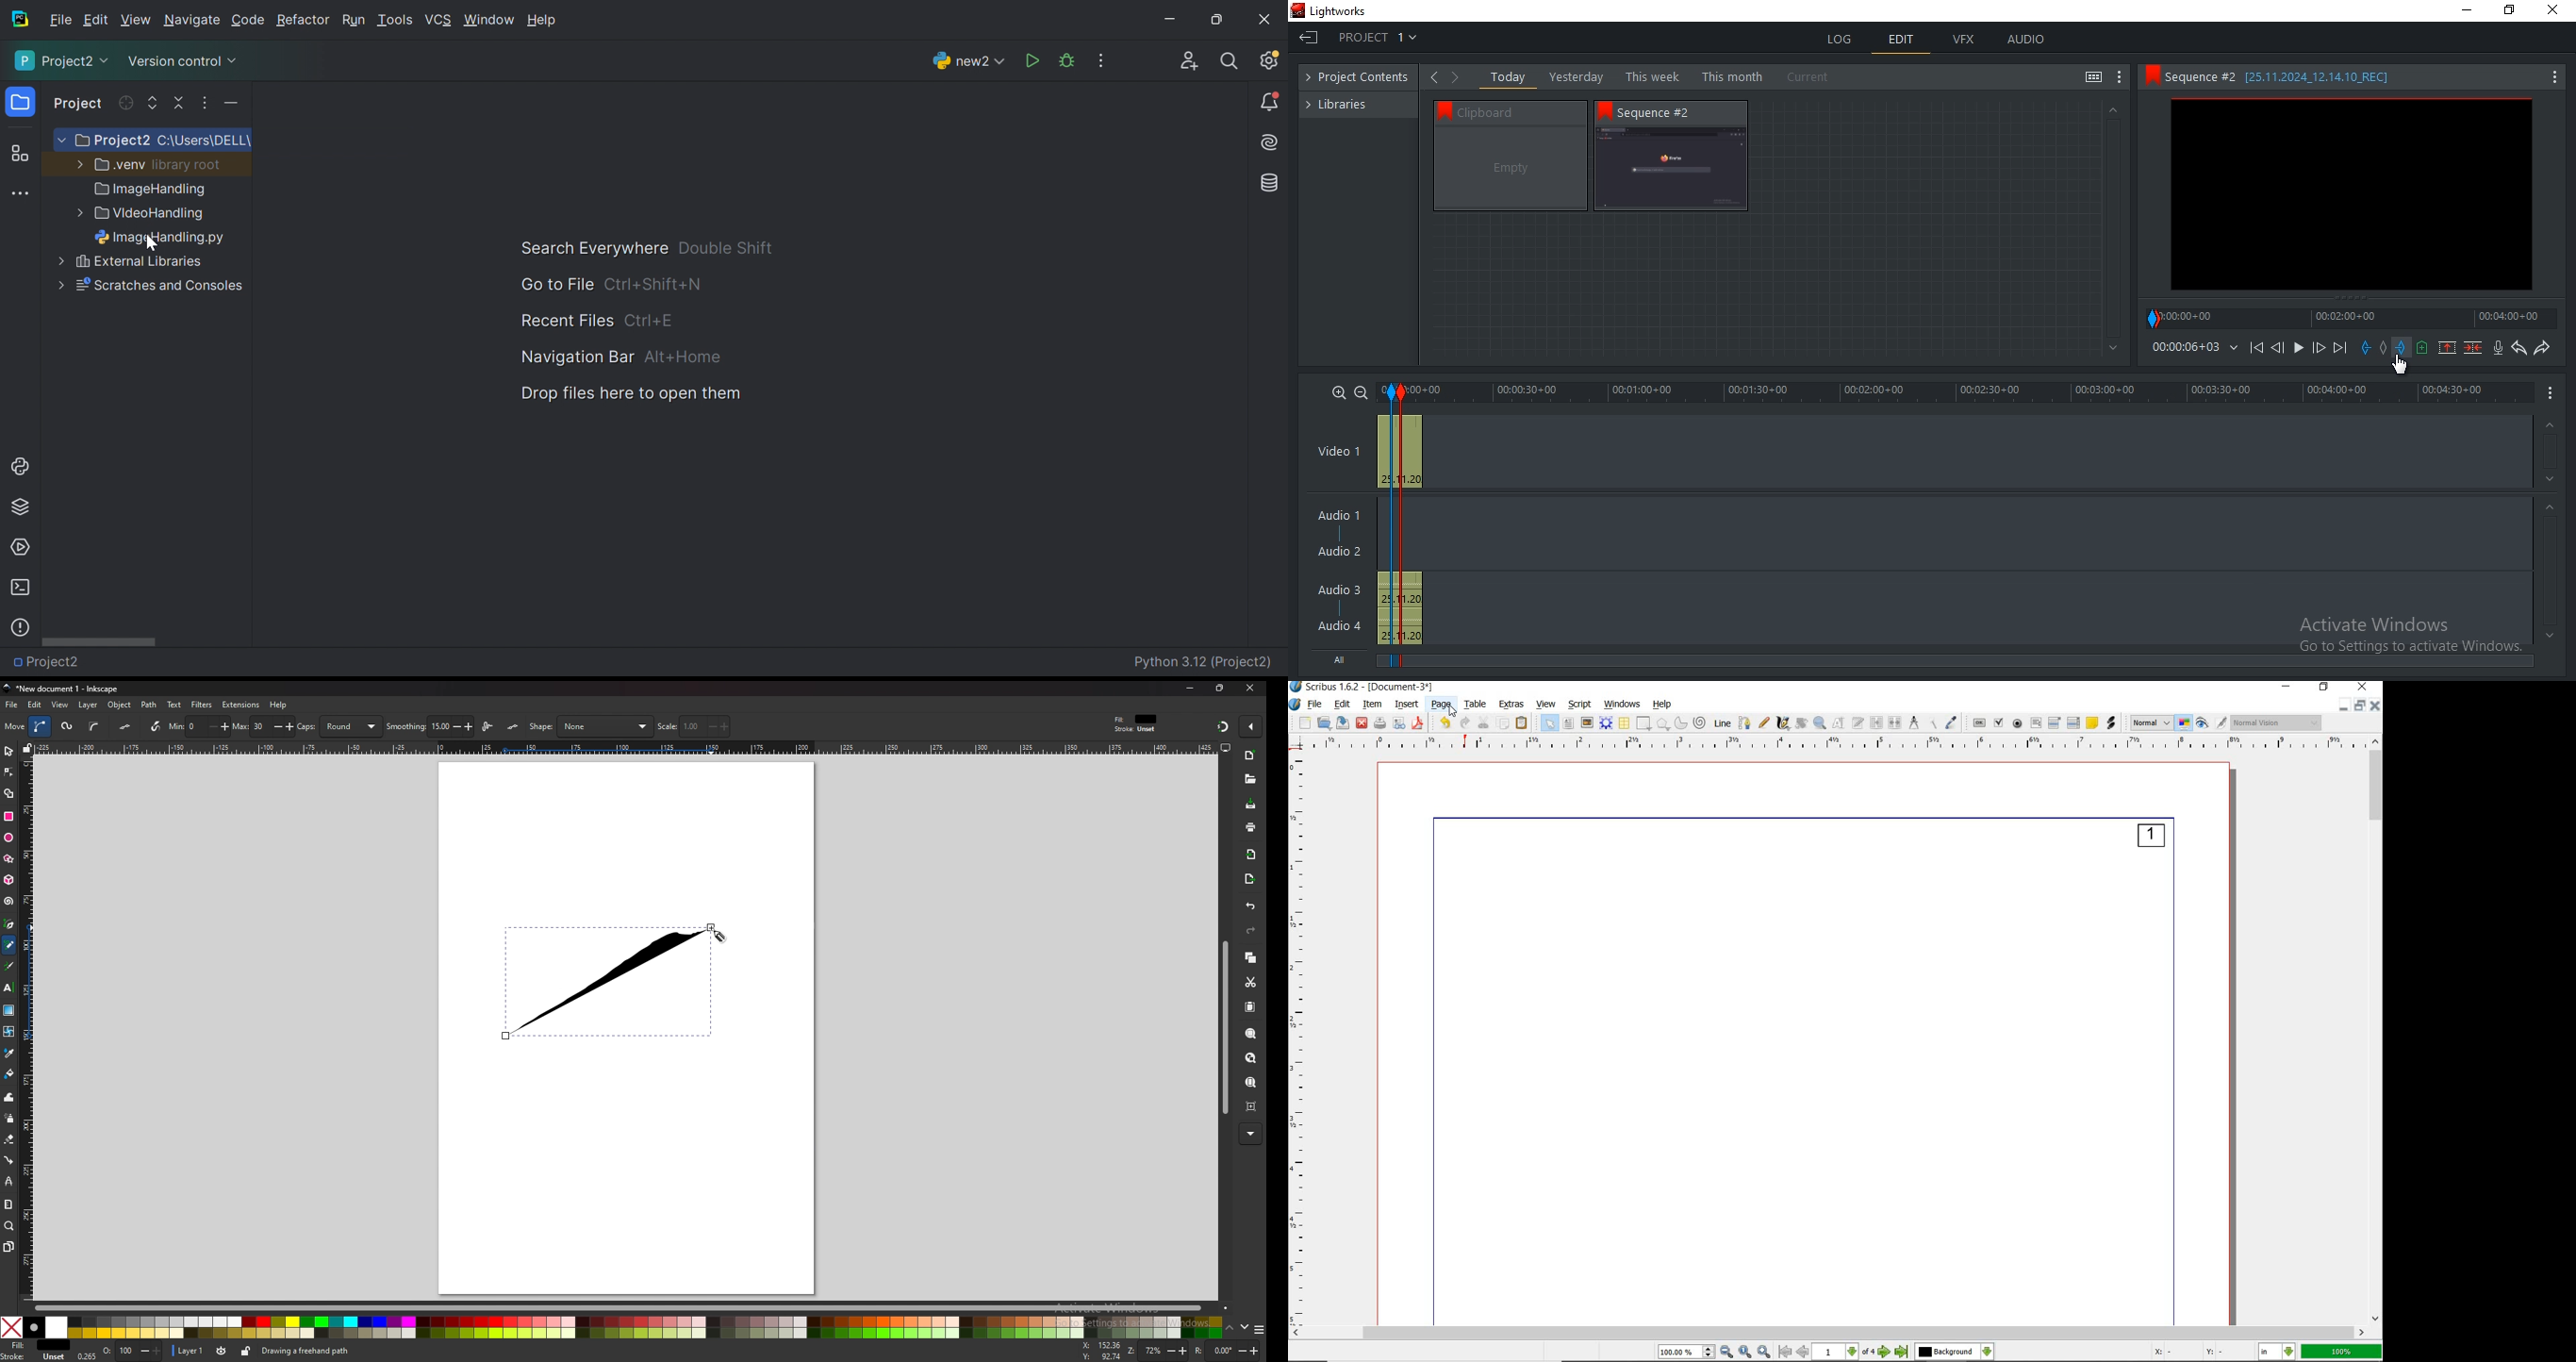 This screenshot has height=1372, width=2576. Describe the element at coordinates (89, 705) in the screenshot. I see `layer` at that location.